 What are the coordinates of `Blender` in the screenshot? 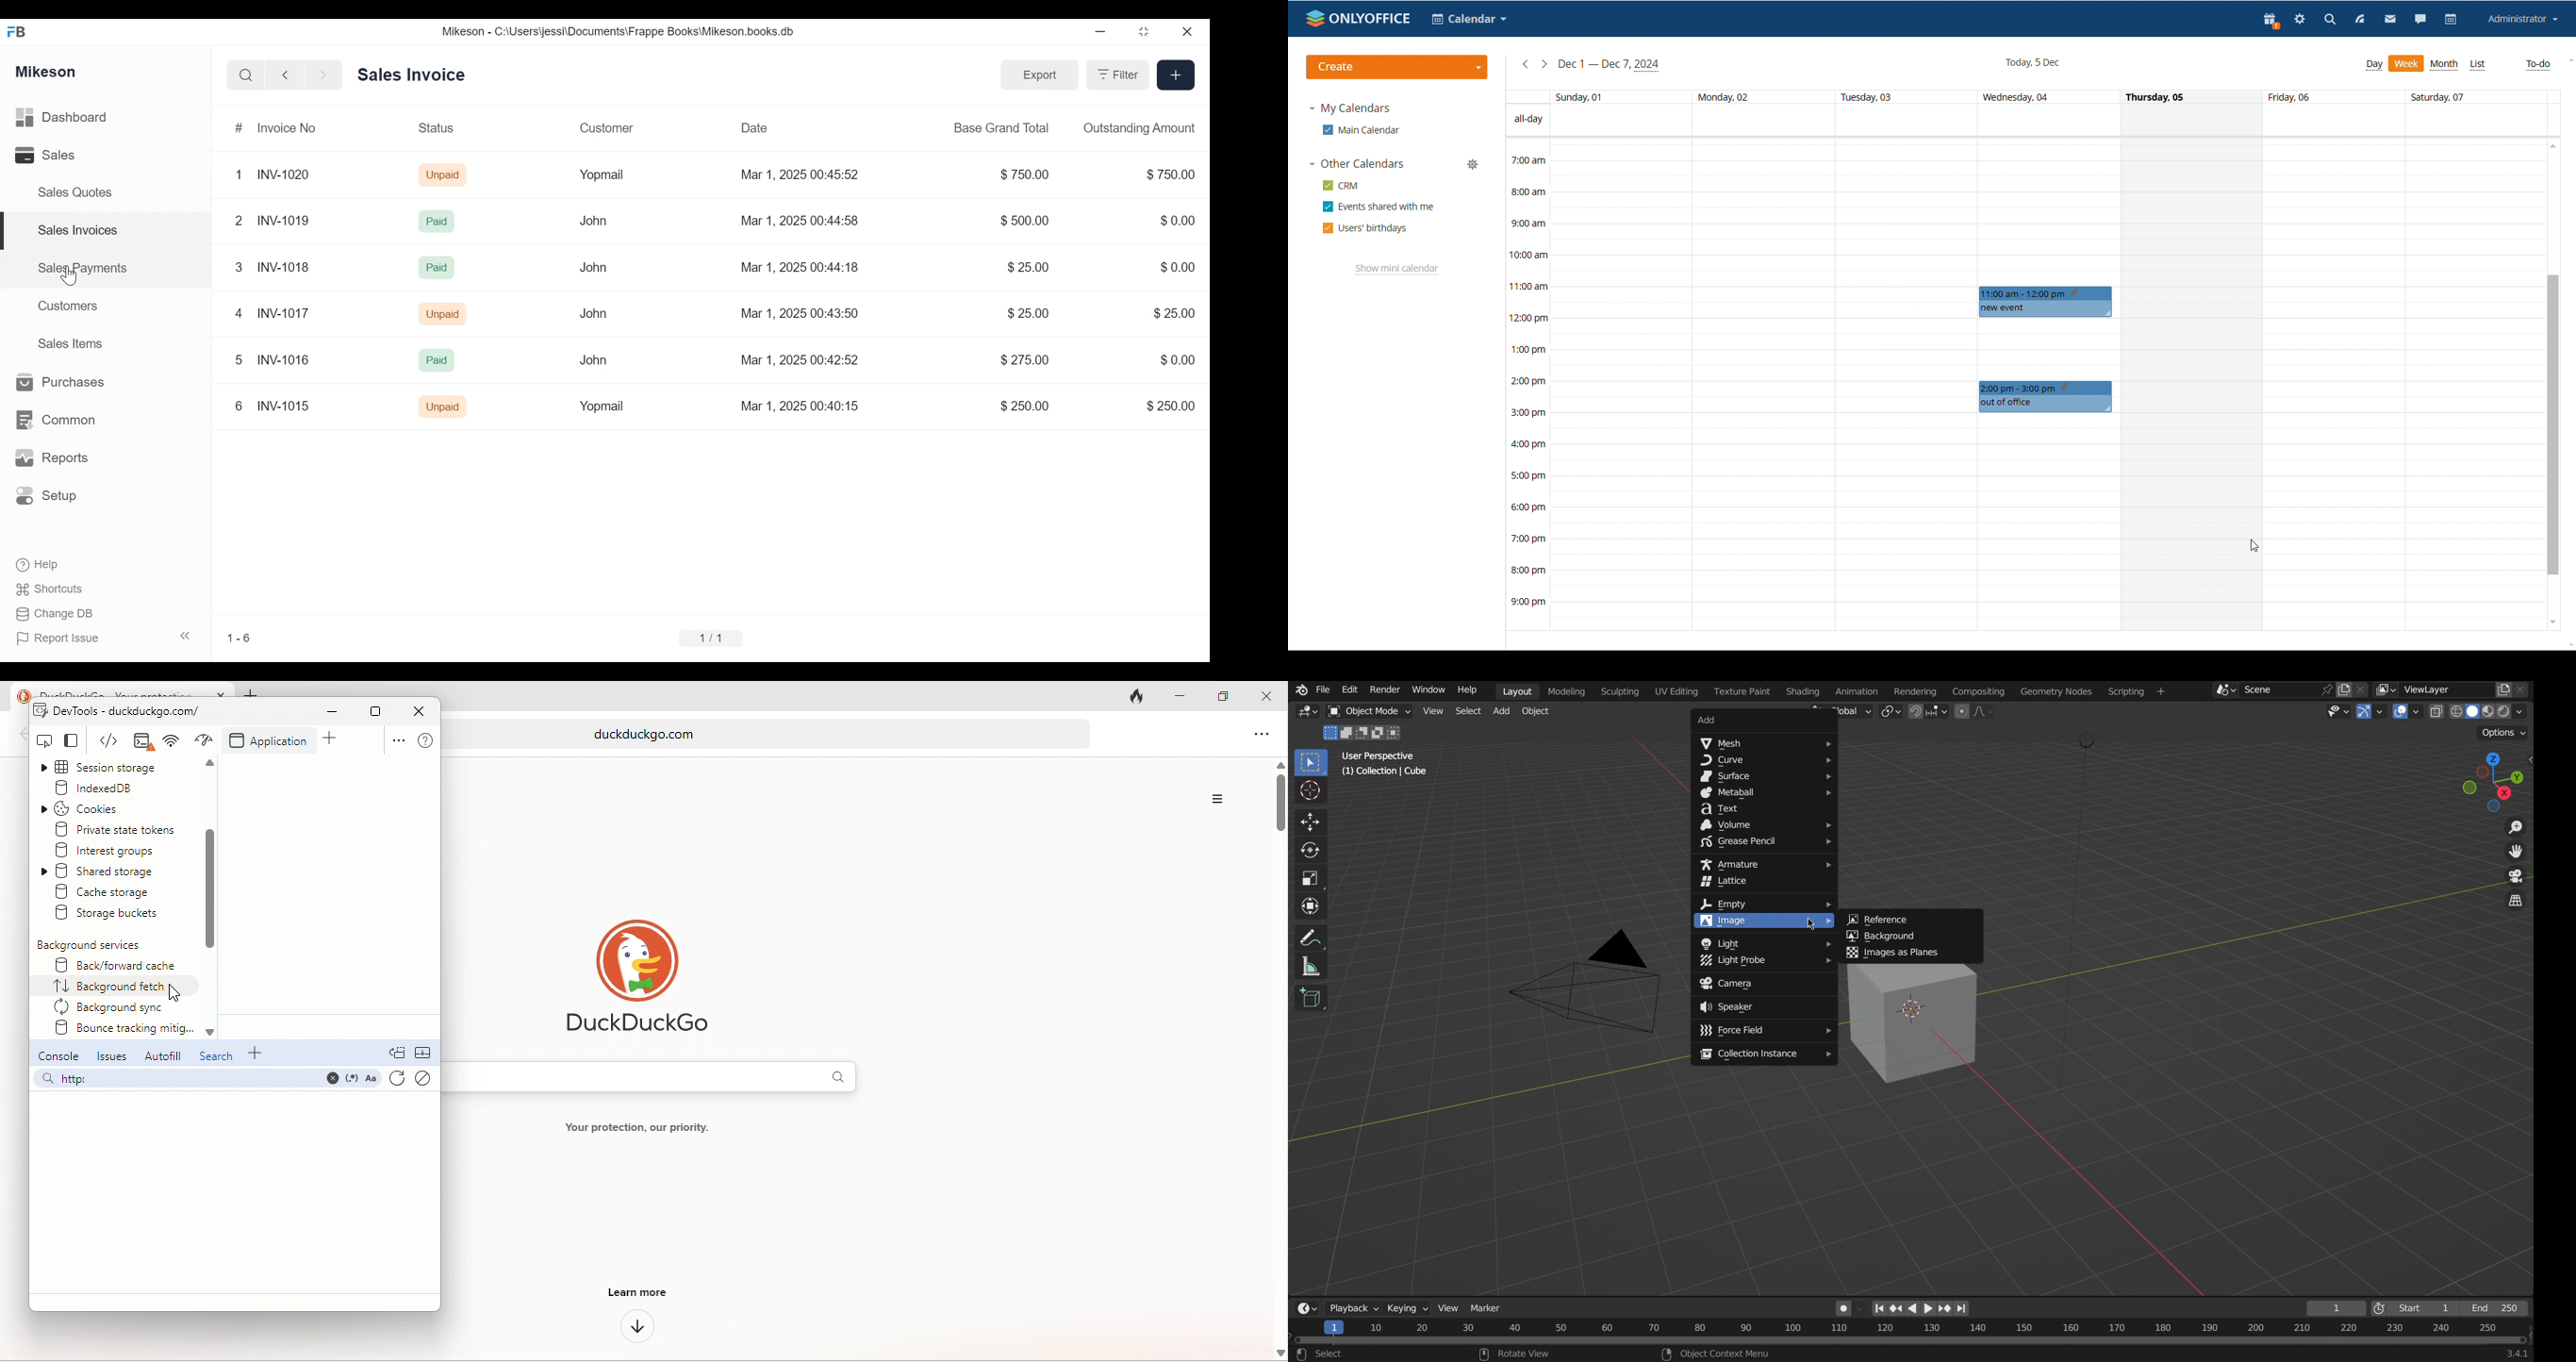 It's located at (1298, 689).